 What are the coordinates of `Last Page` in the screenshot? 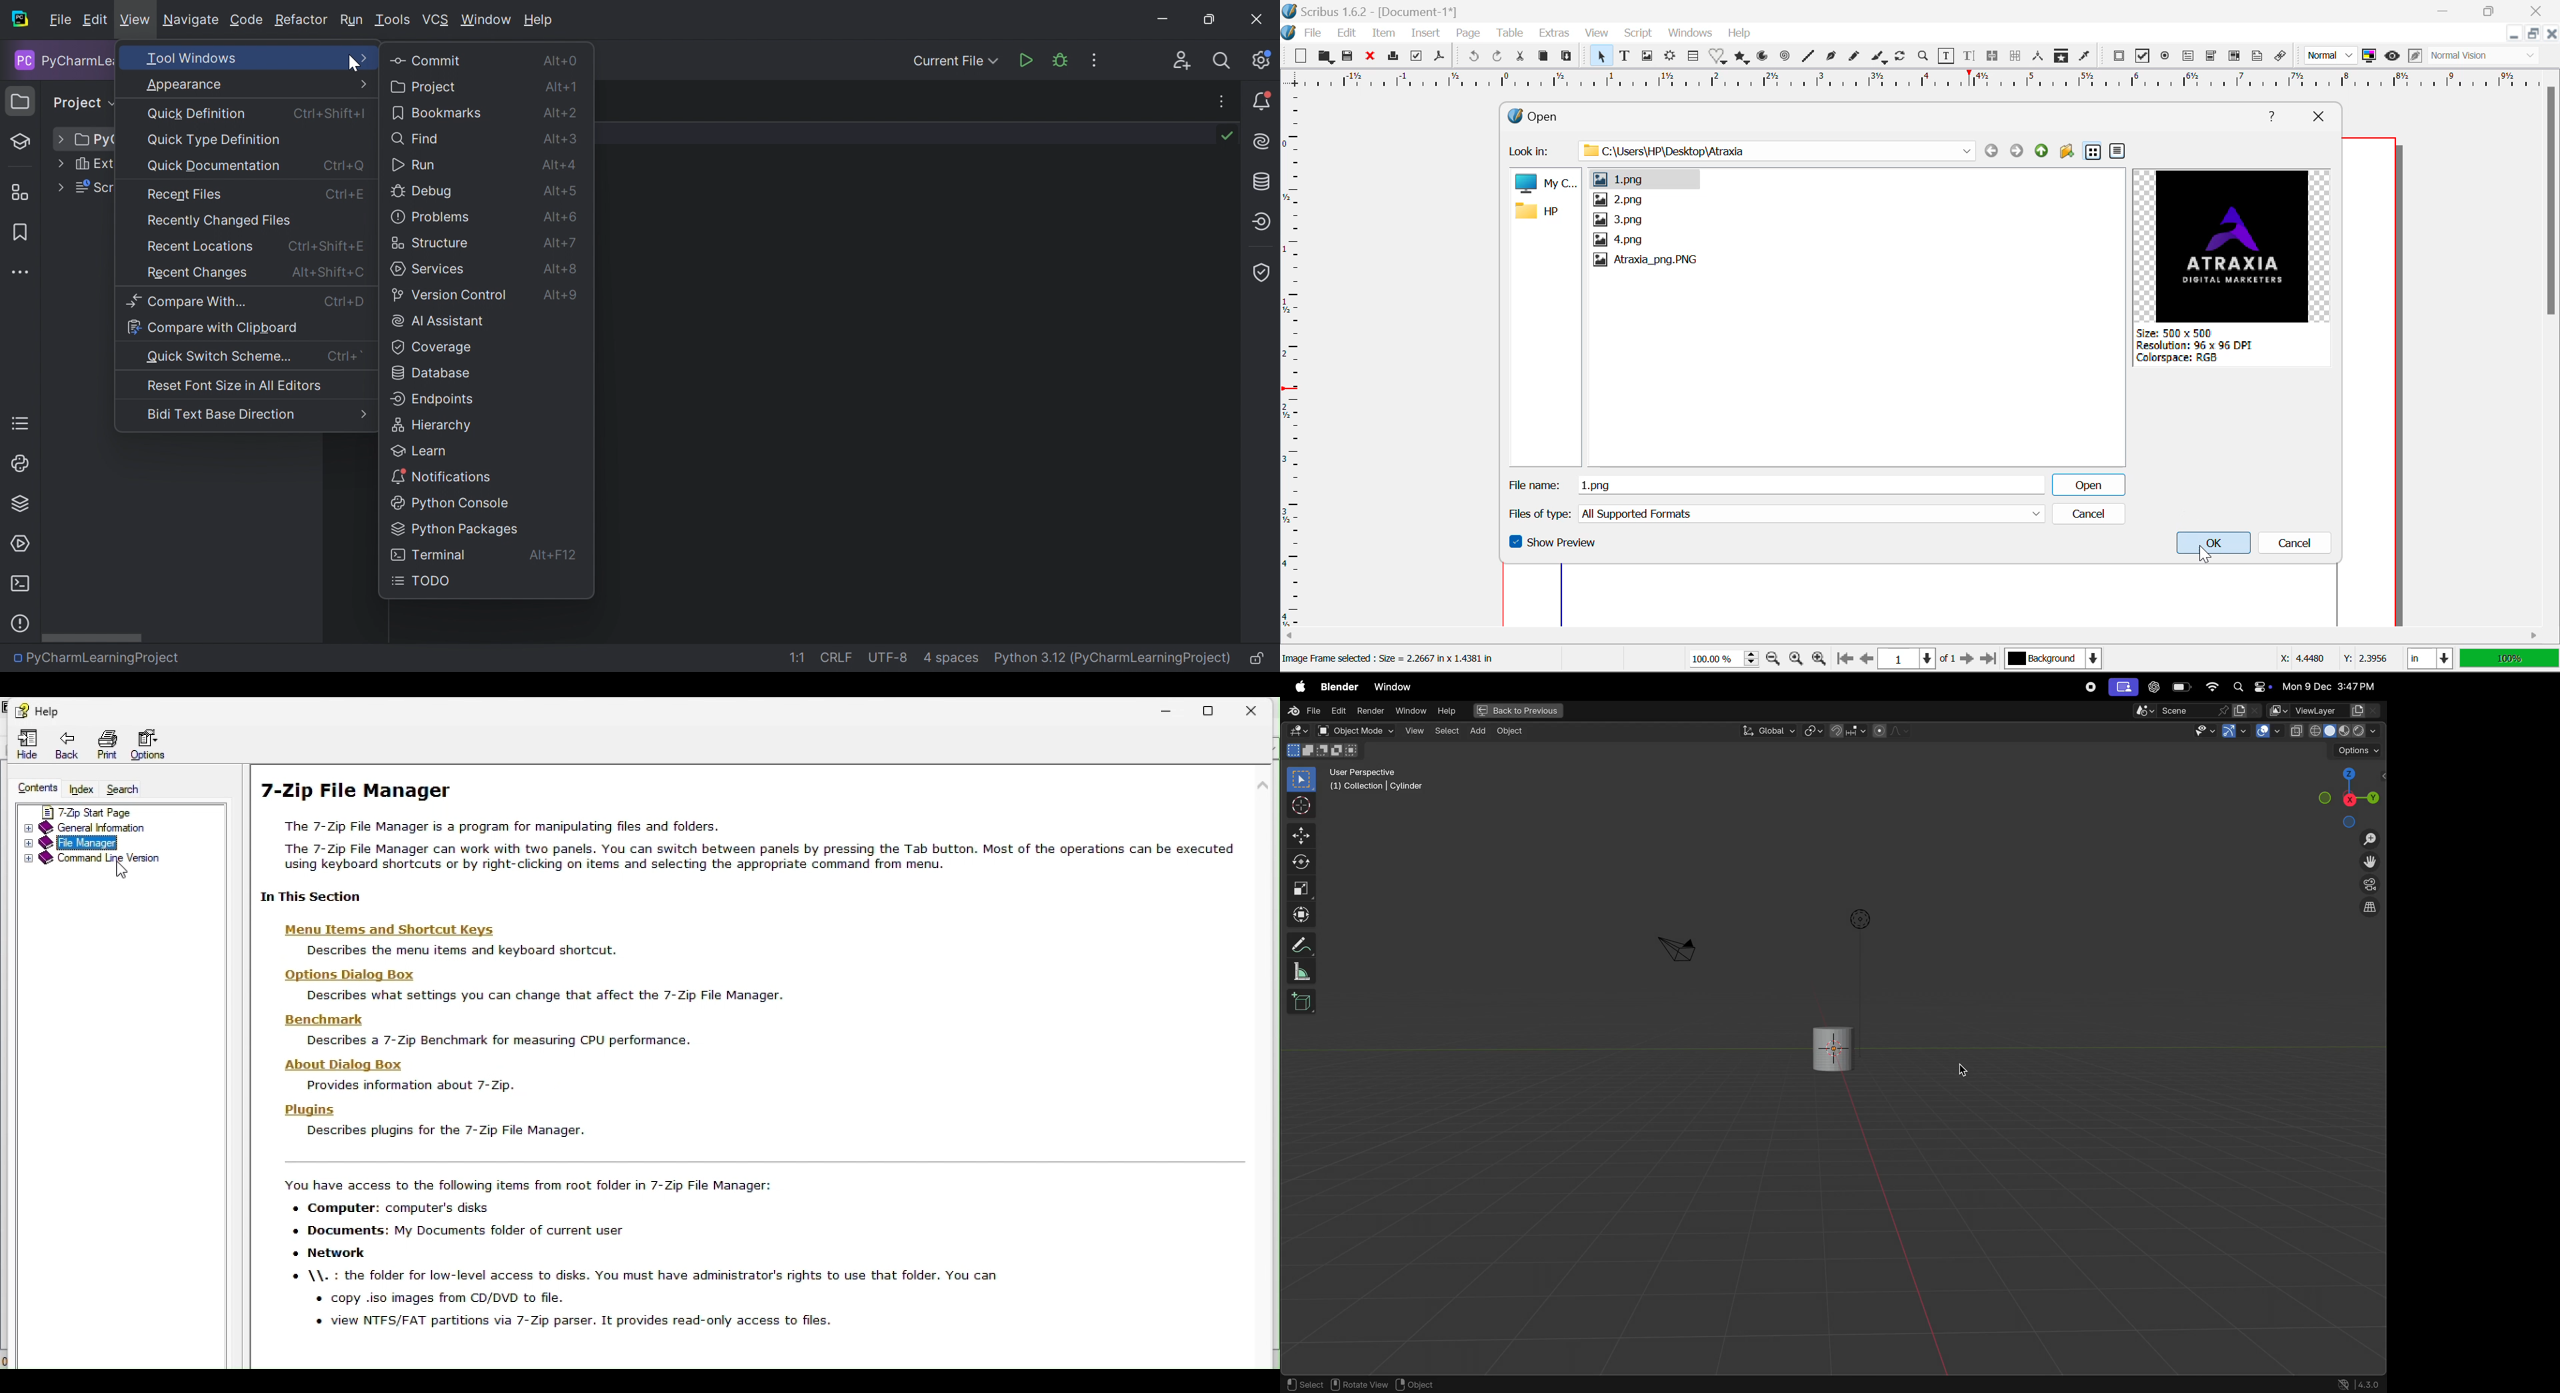 It's located at (1991, 659).